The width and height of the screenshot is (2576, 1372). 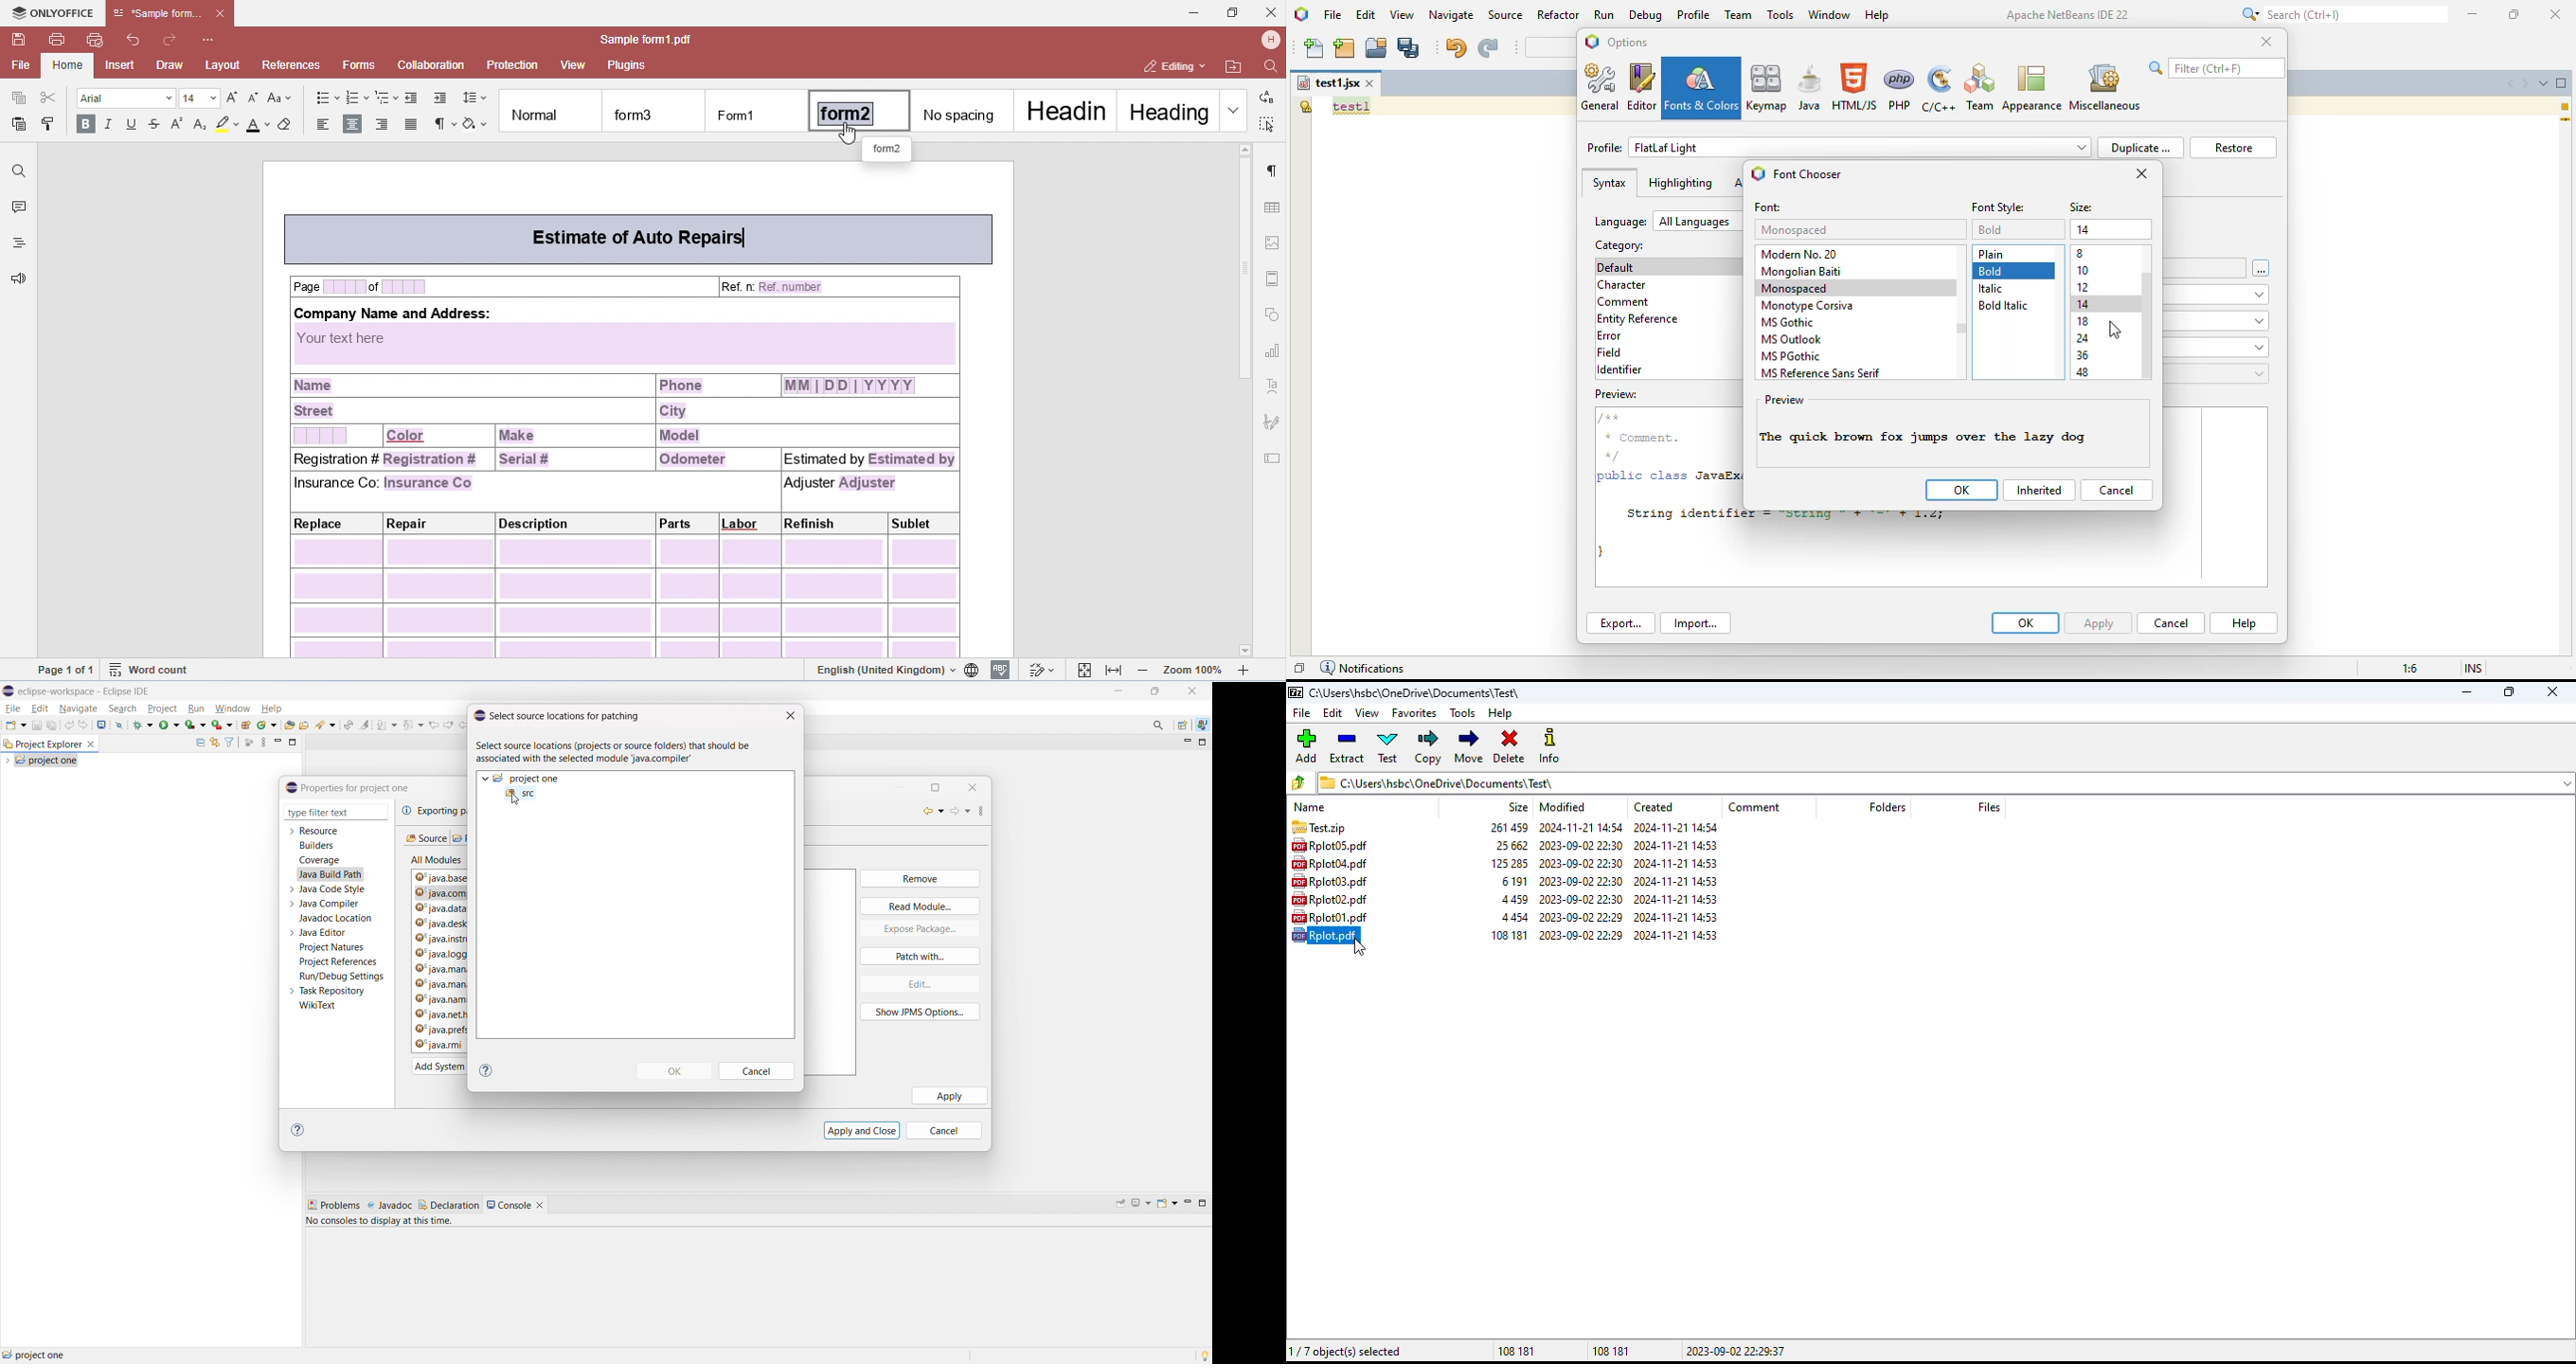 I want to click on show opened documents list, so click(x=2544, y=83).